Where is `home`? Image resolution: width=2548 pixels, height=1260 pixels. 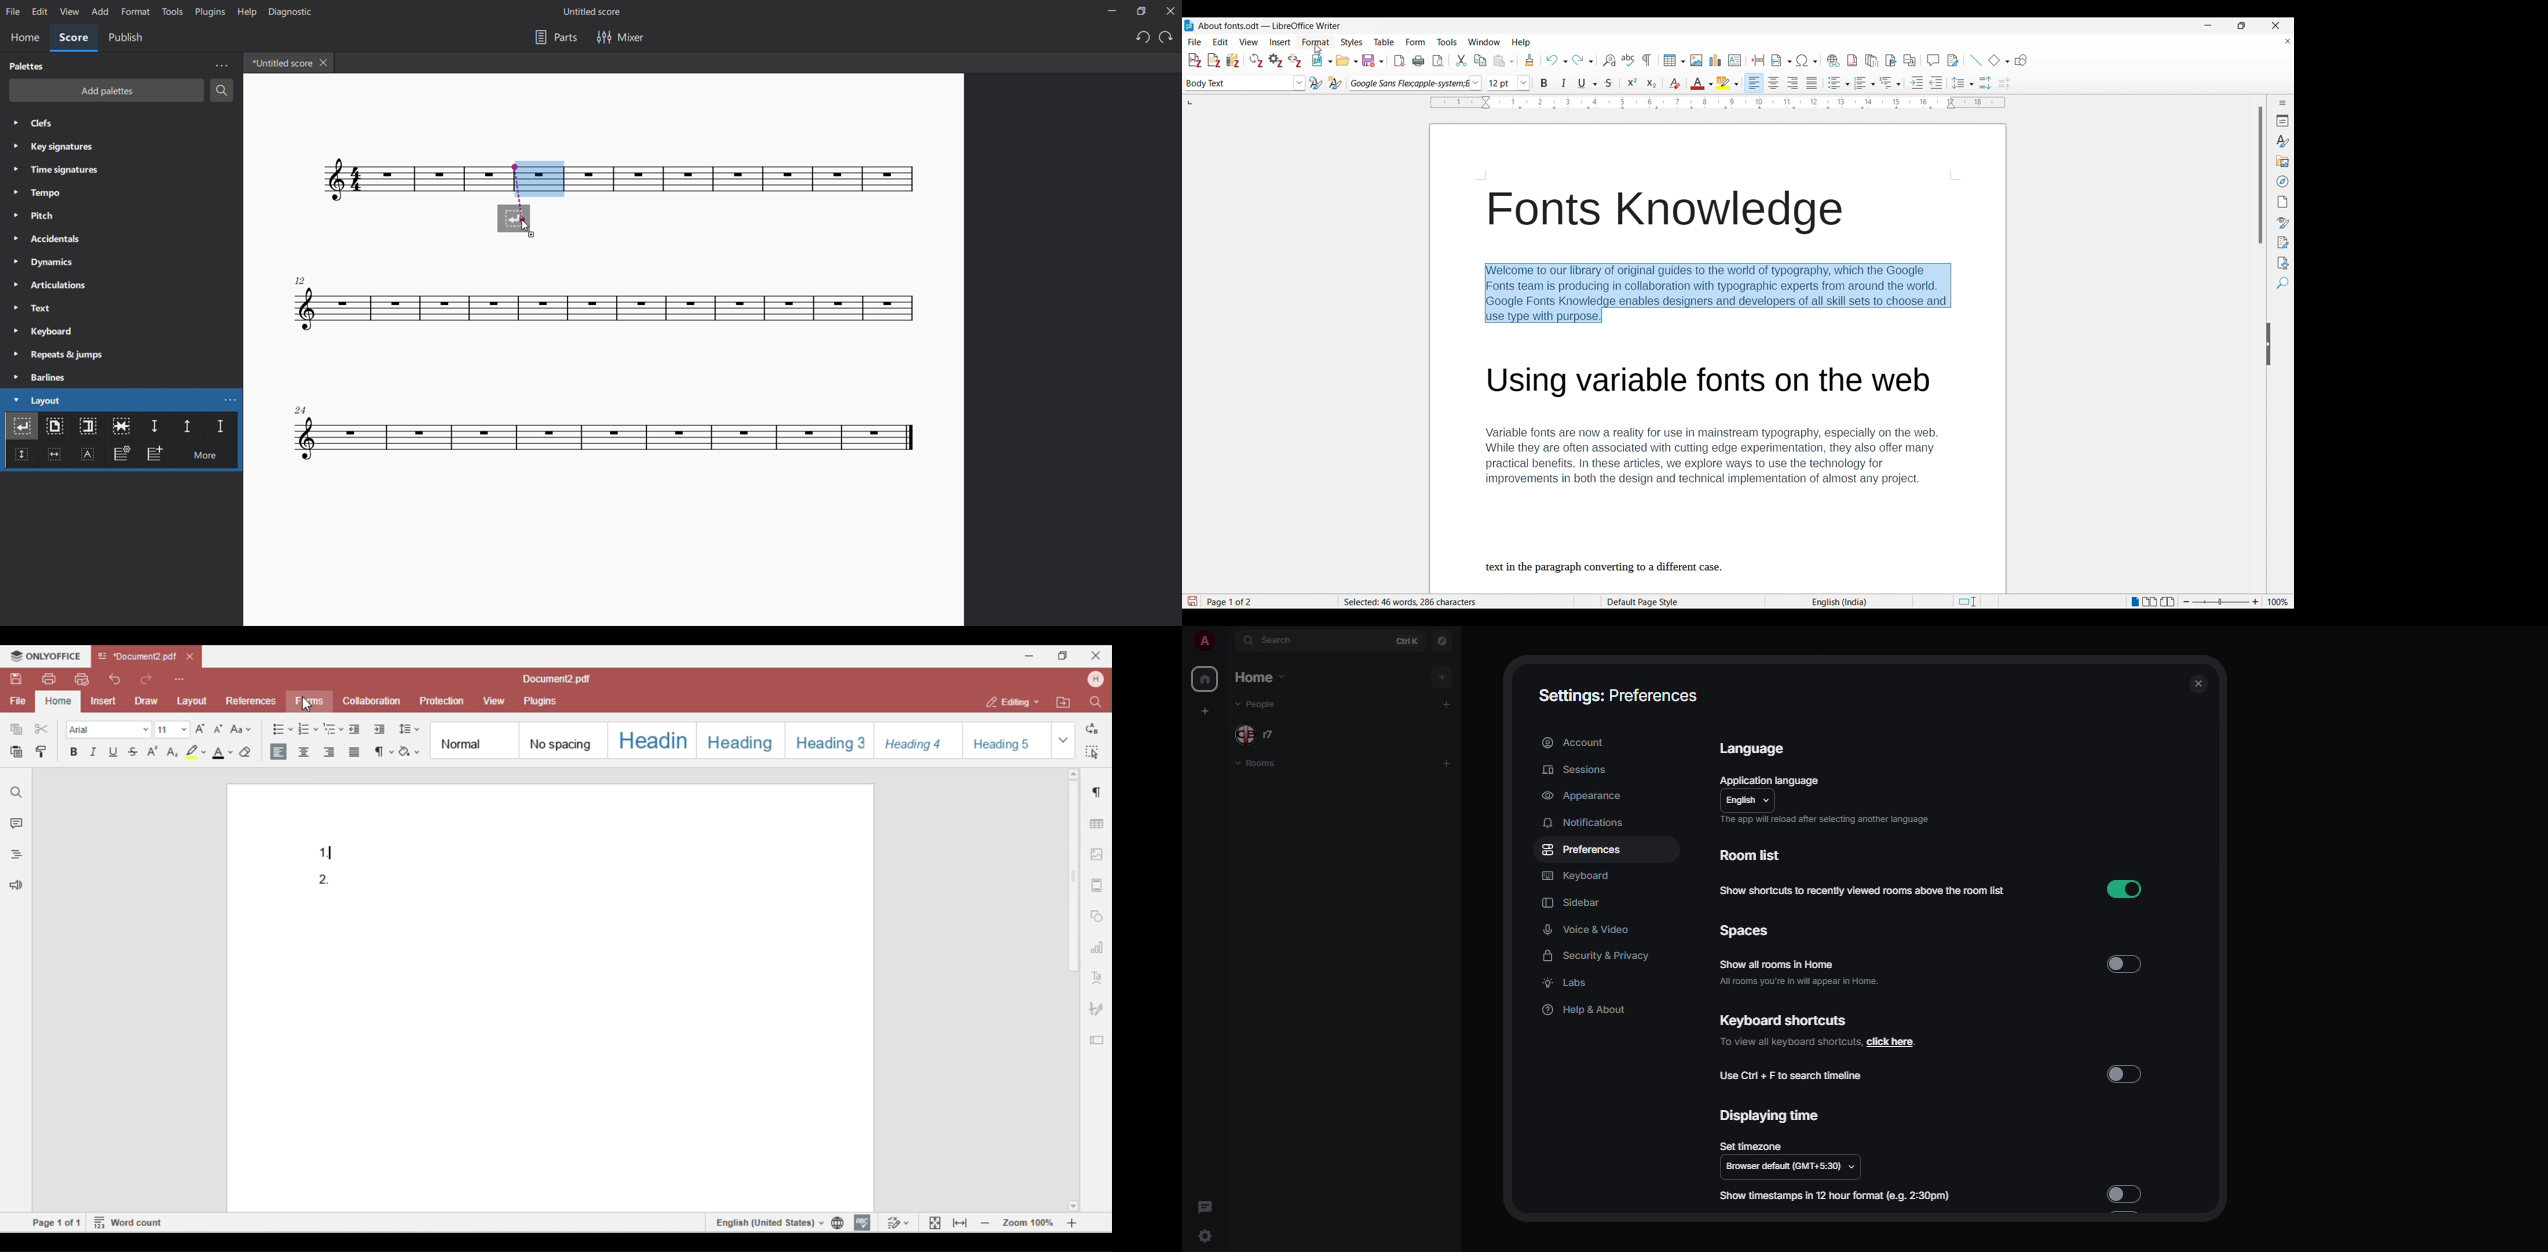
home is located at coordinates (1205, 677).